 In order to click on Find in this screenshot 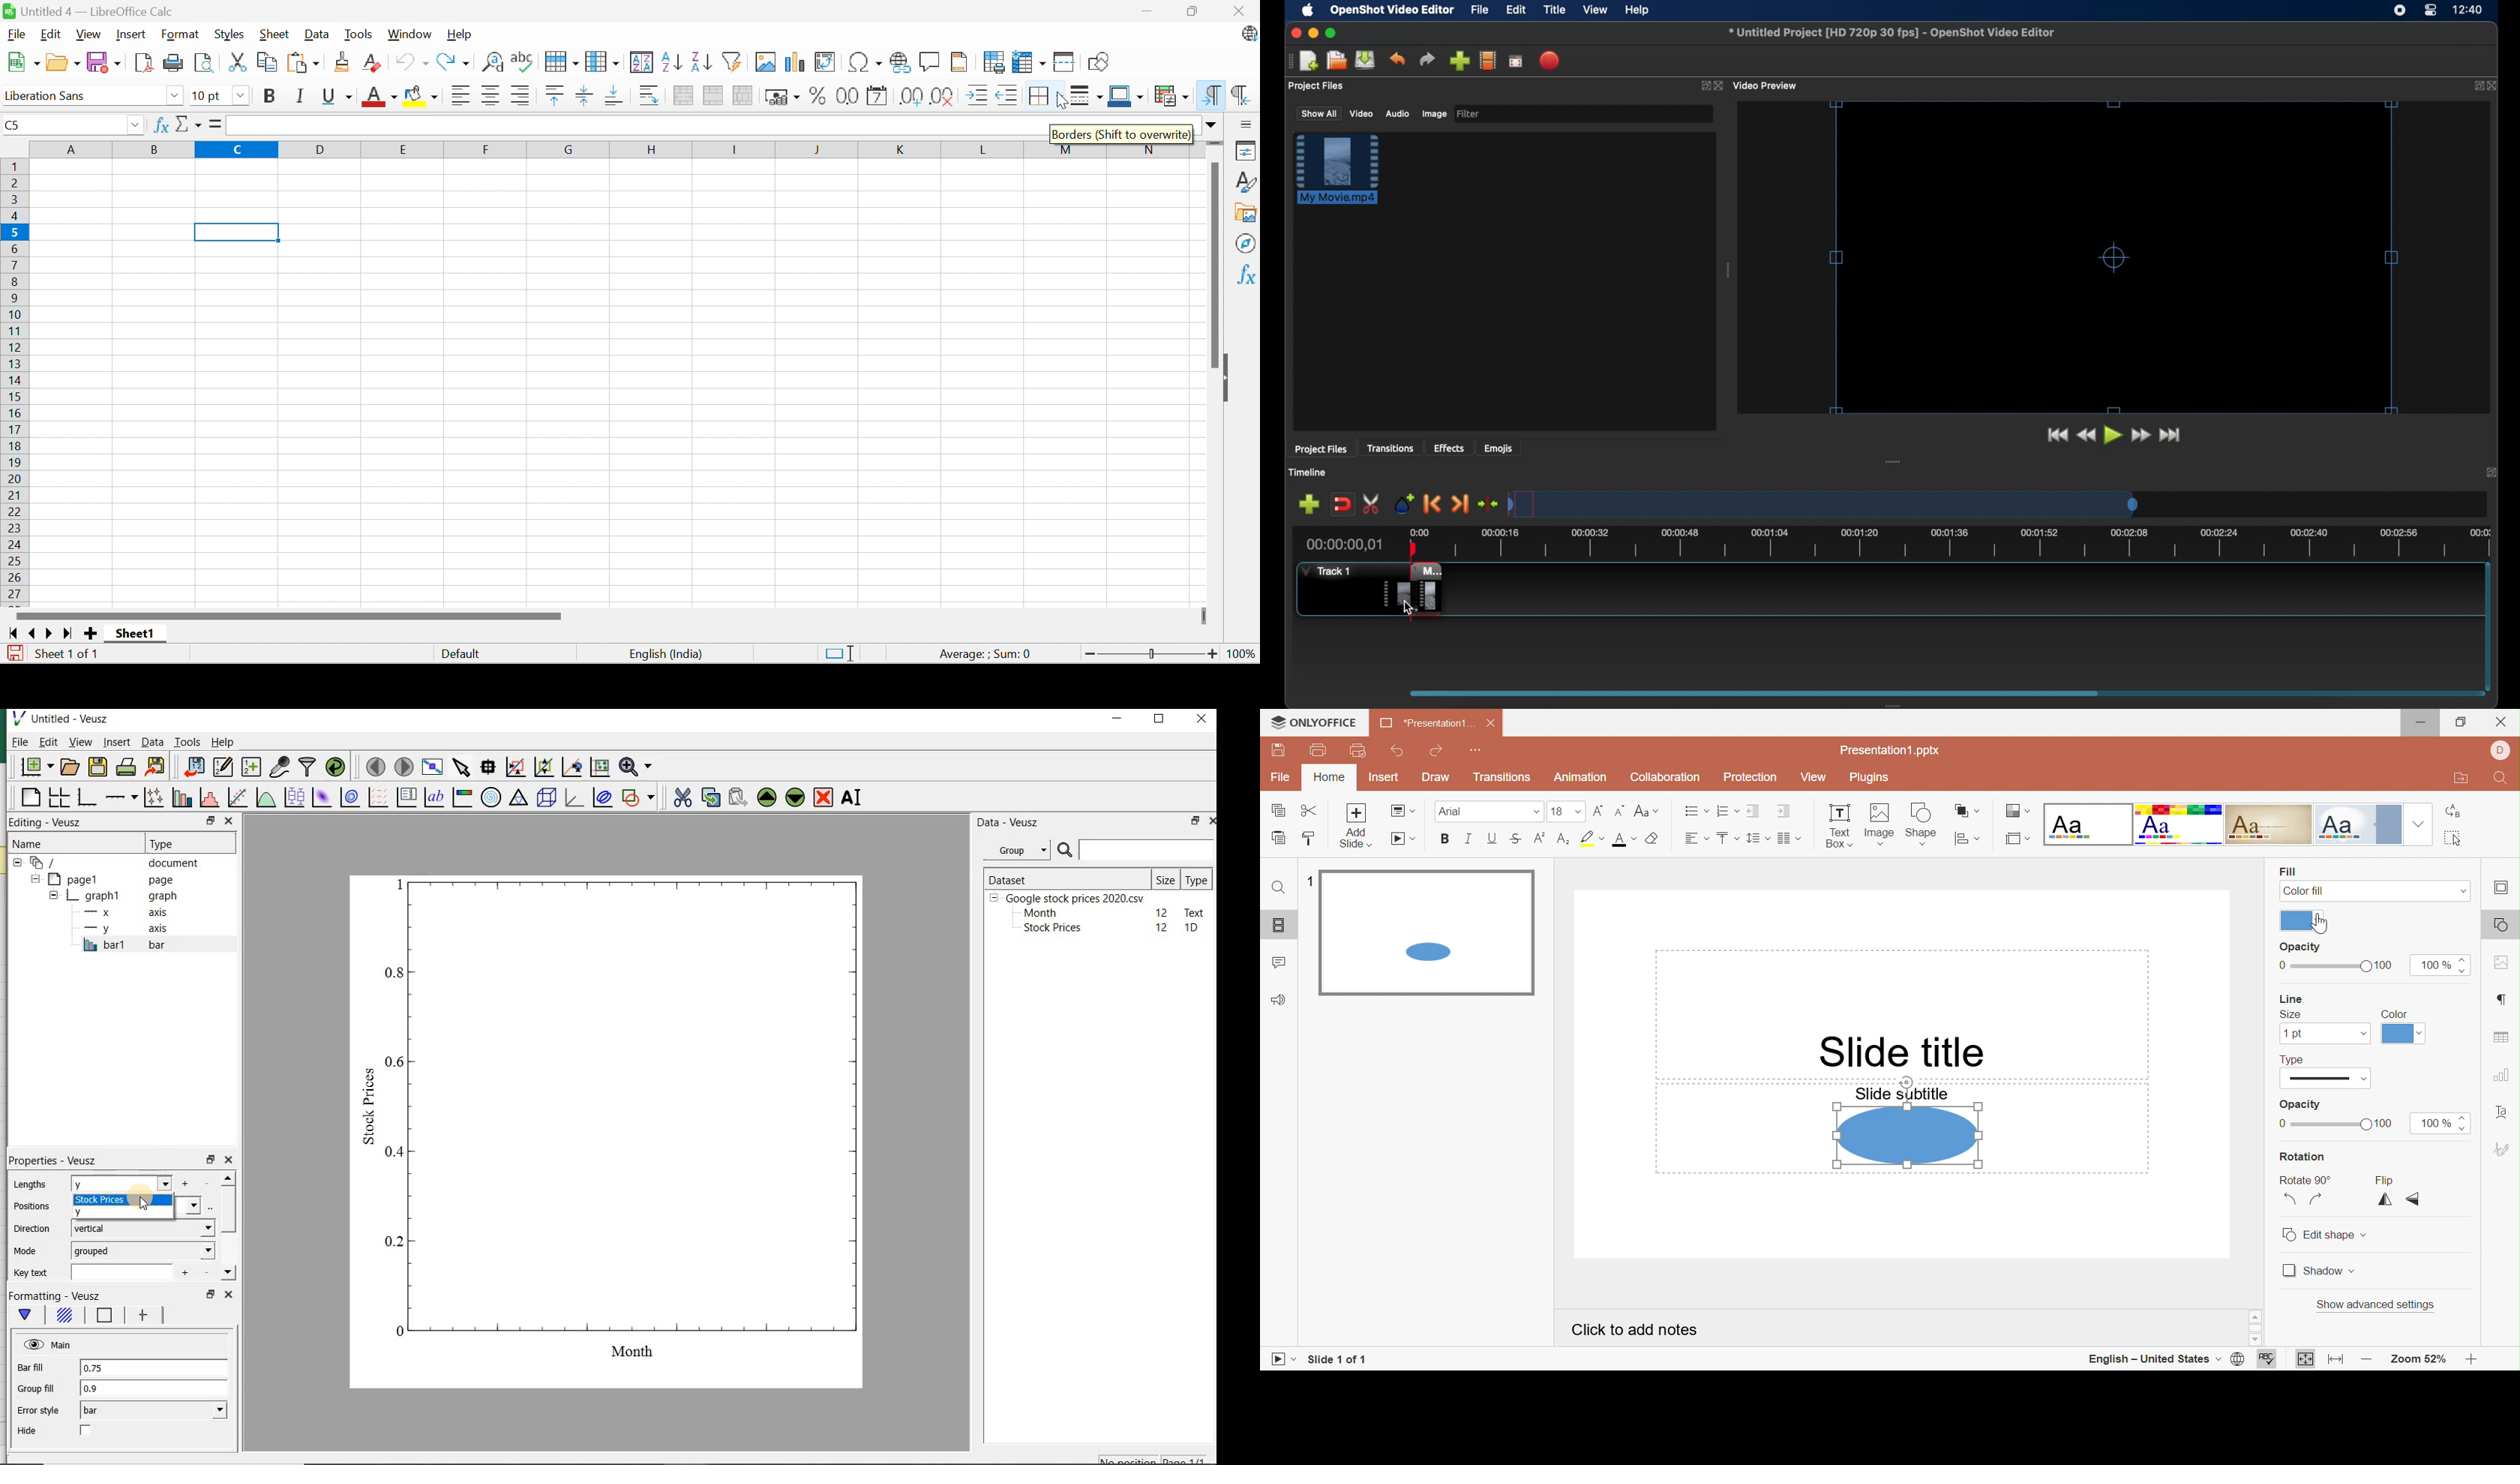, I will do `click(2501, 780)`.